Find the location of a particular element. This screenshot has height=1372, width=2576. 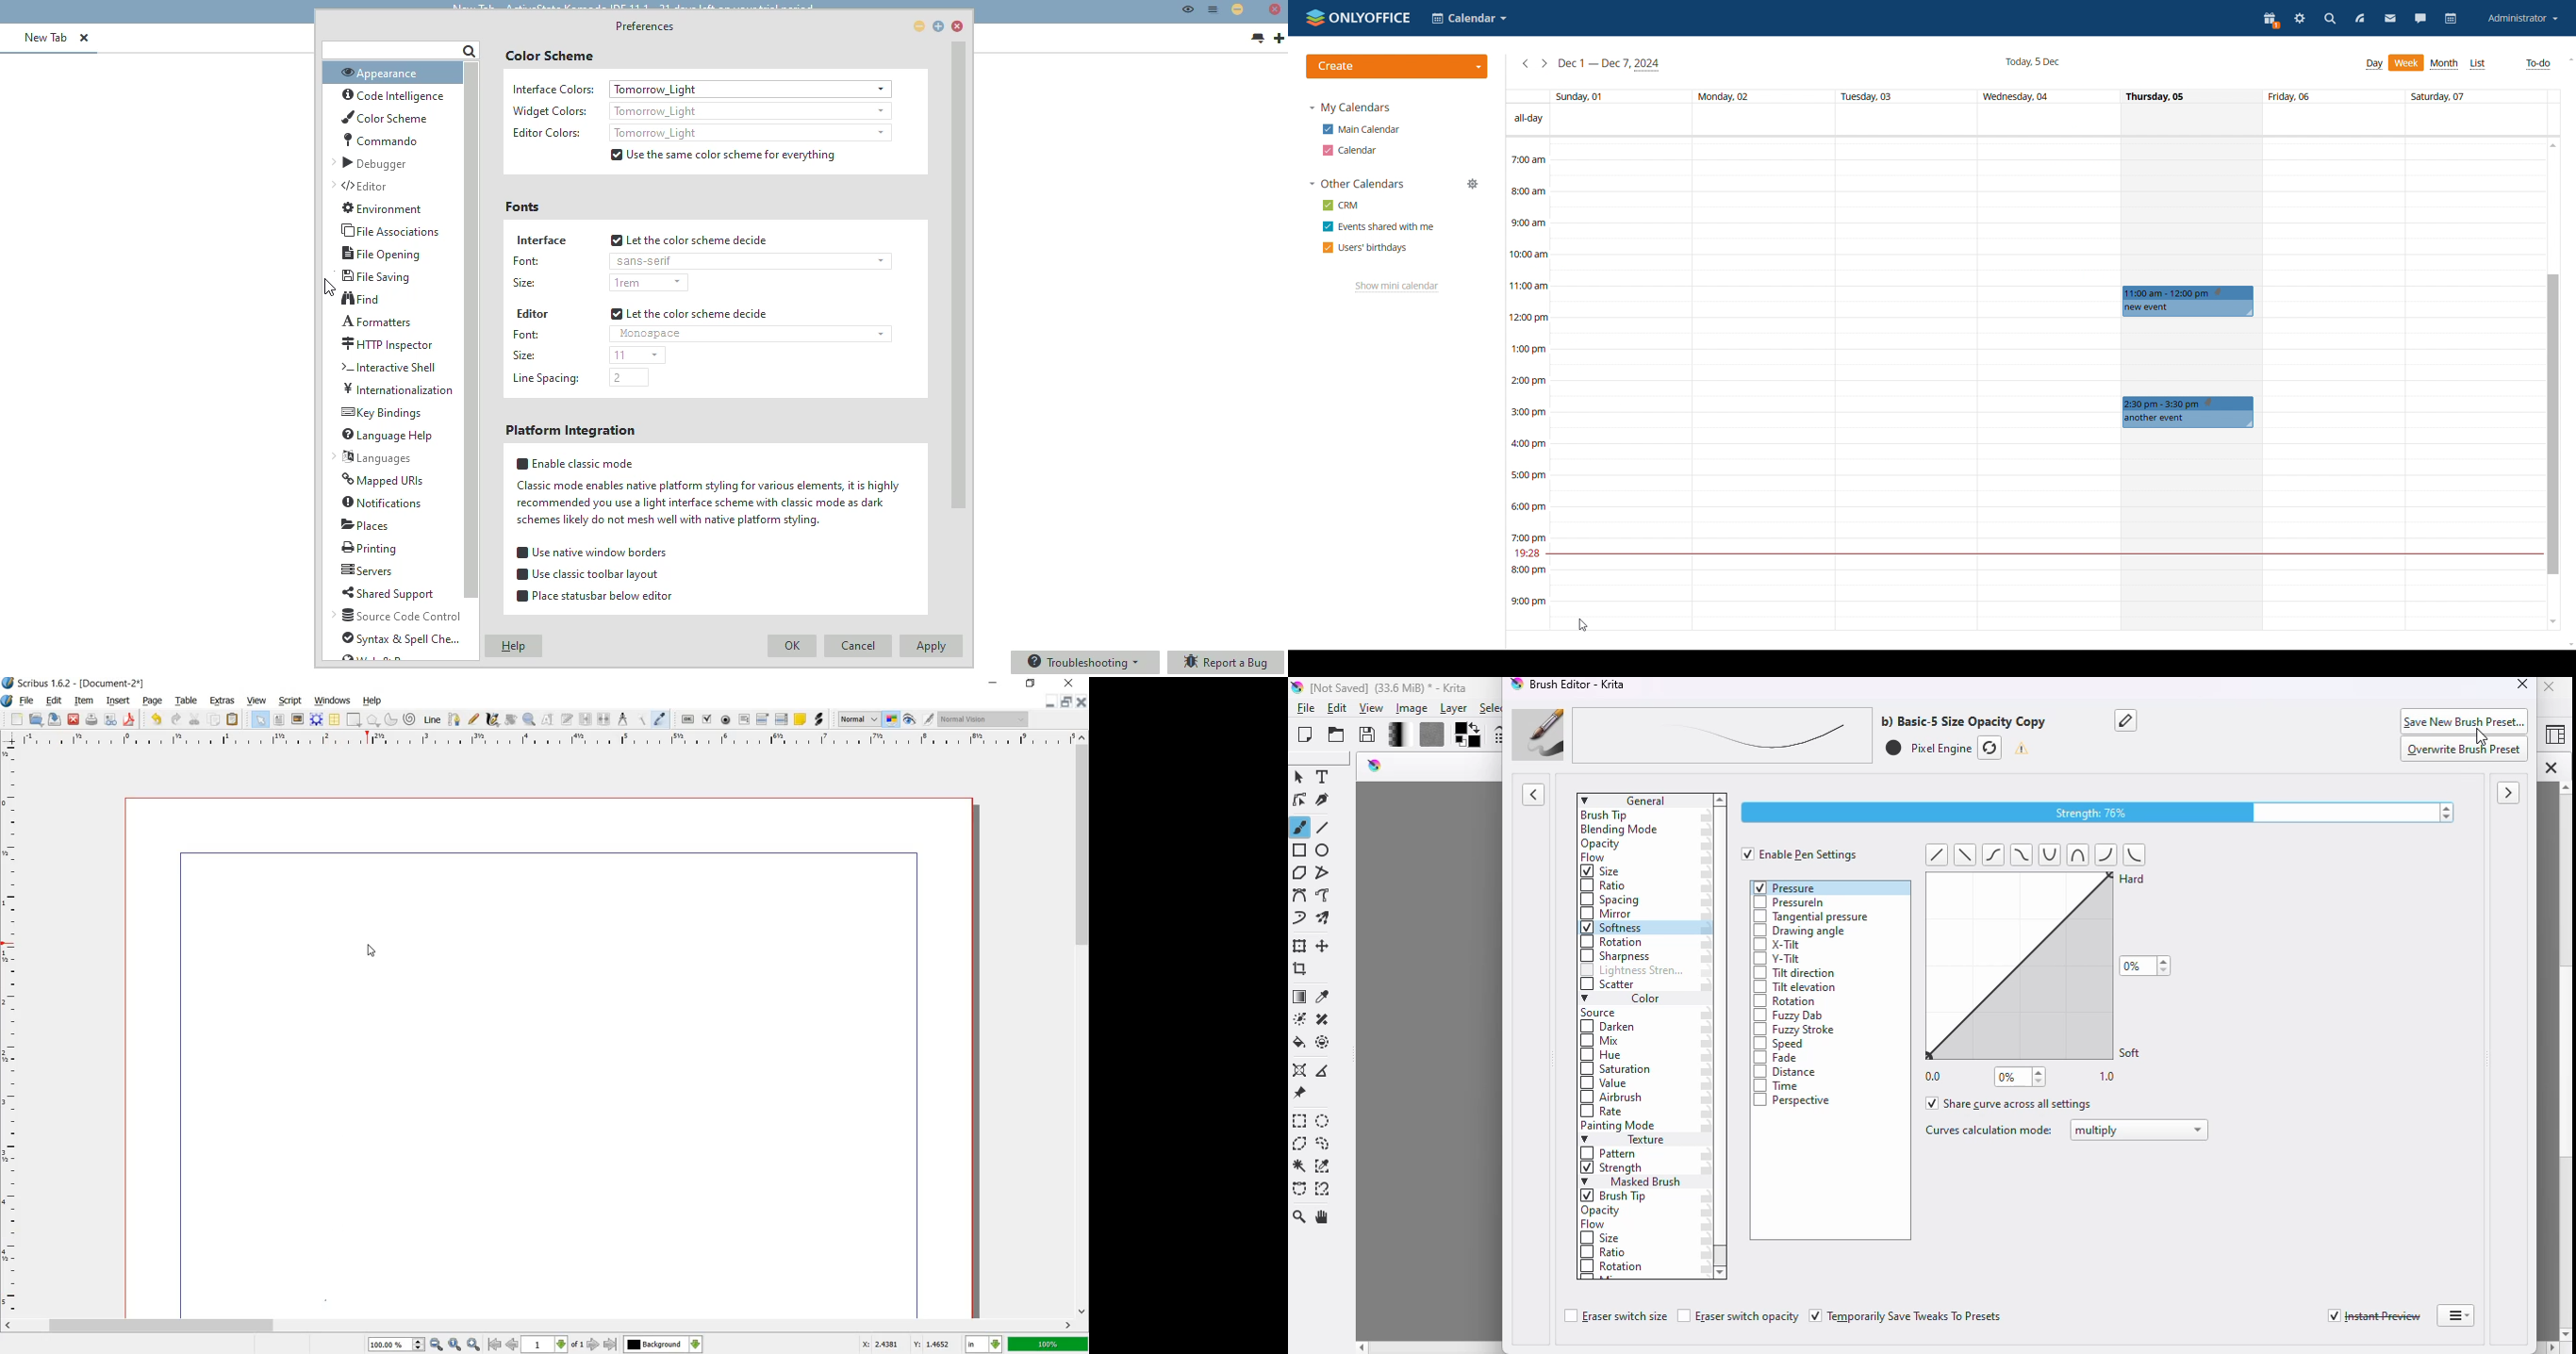

PDF PUSH BUTTON is located at coordinates (685, 719).